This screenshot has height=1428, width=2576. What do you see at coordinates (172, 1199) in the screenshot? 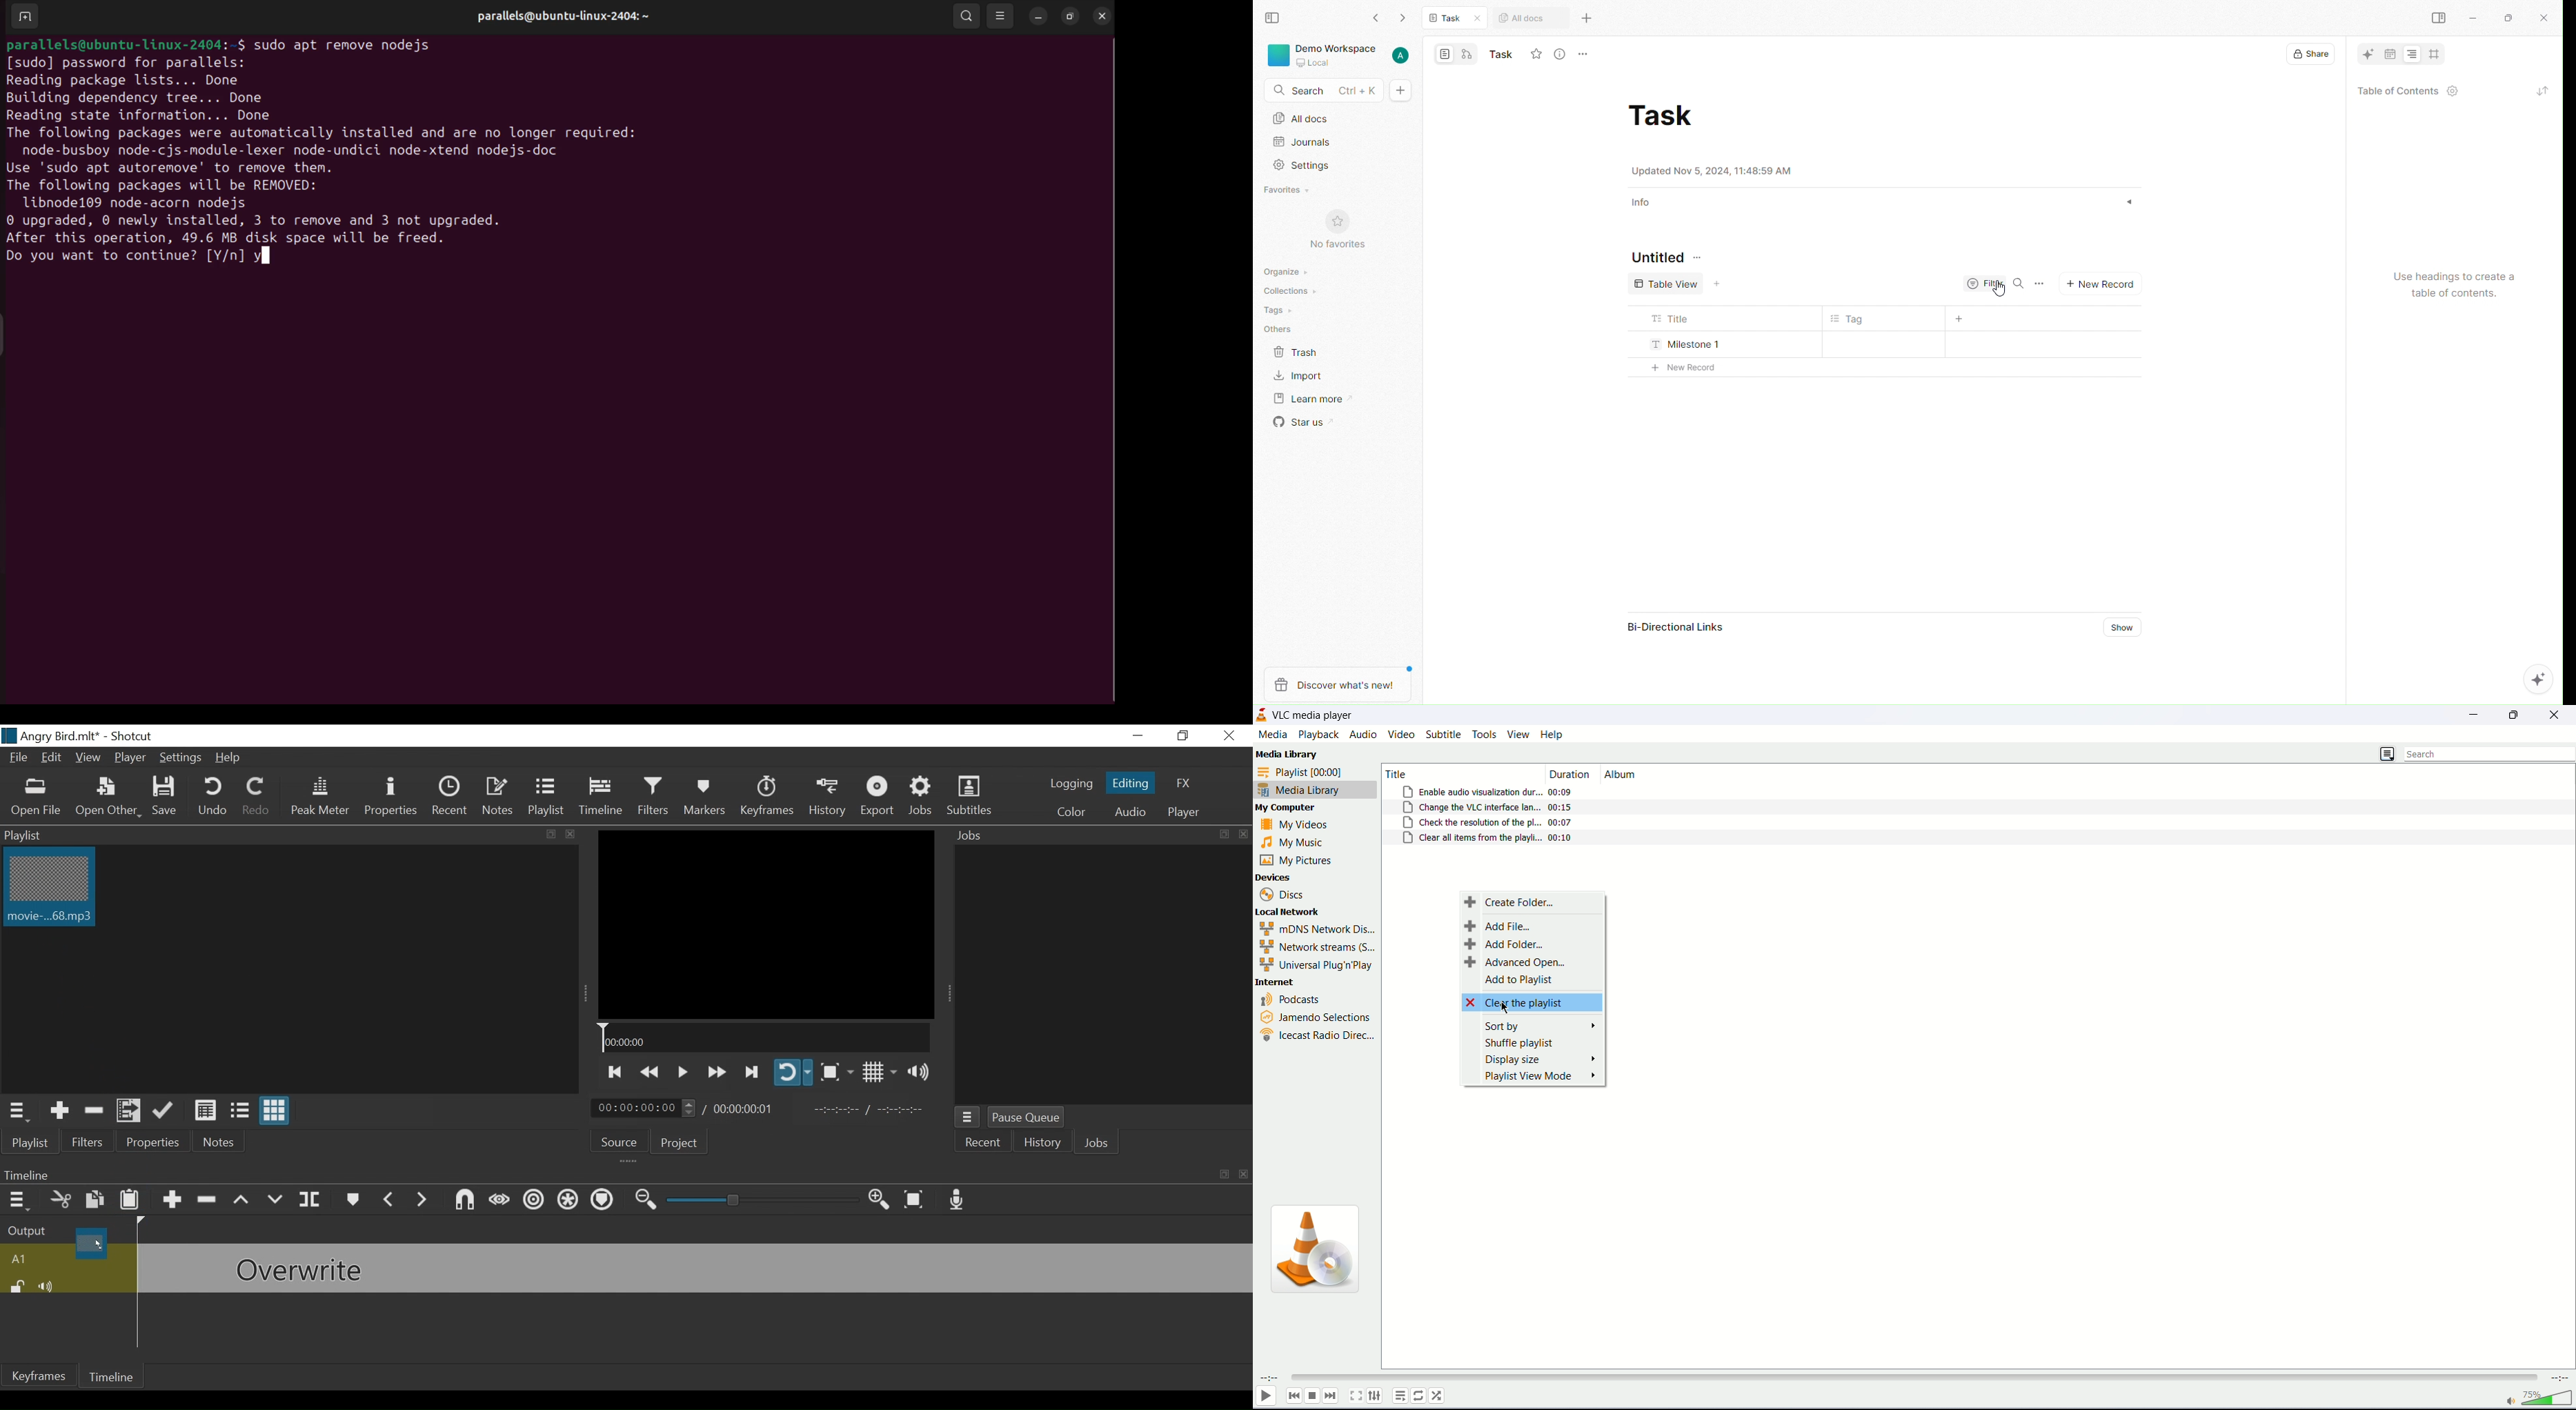
I see `Append` at bounding box center [172, 1199].